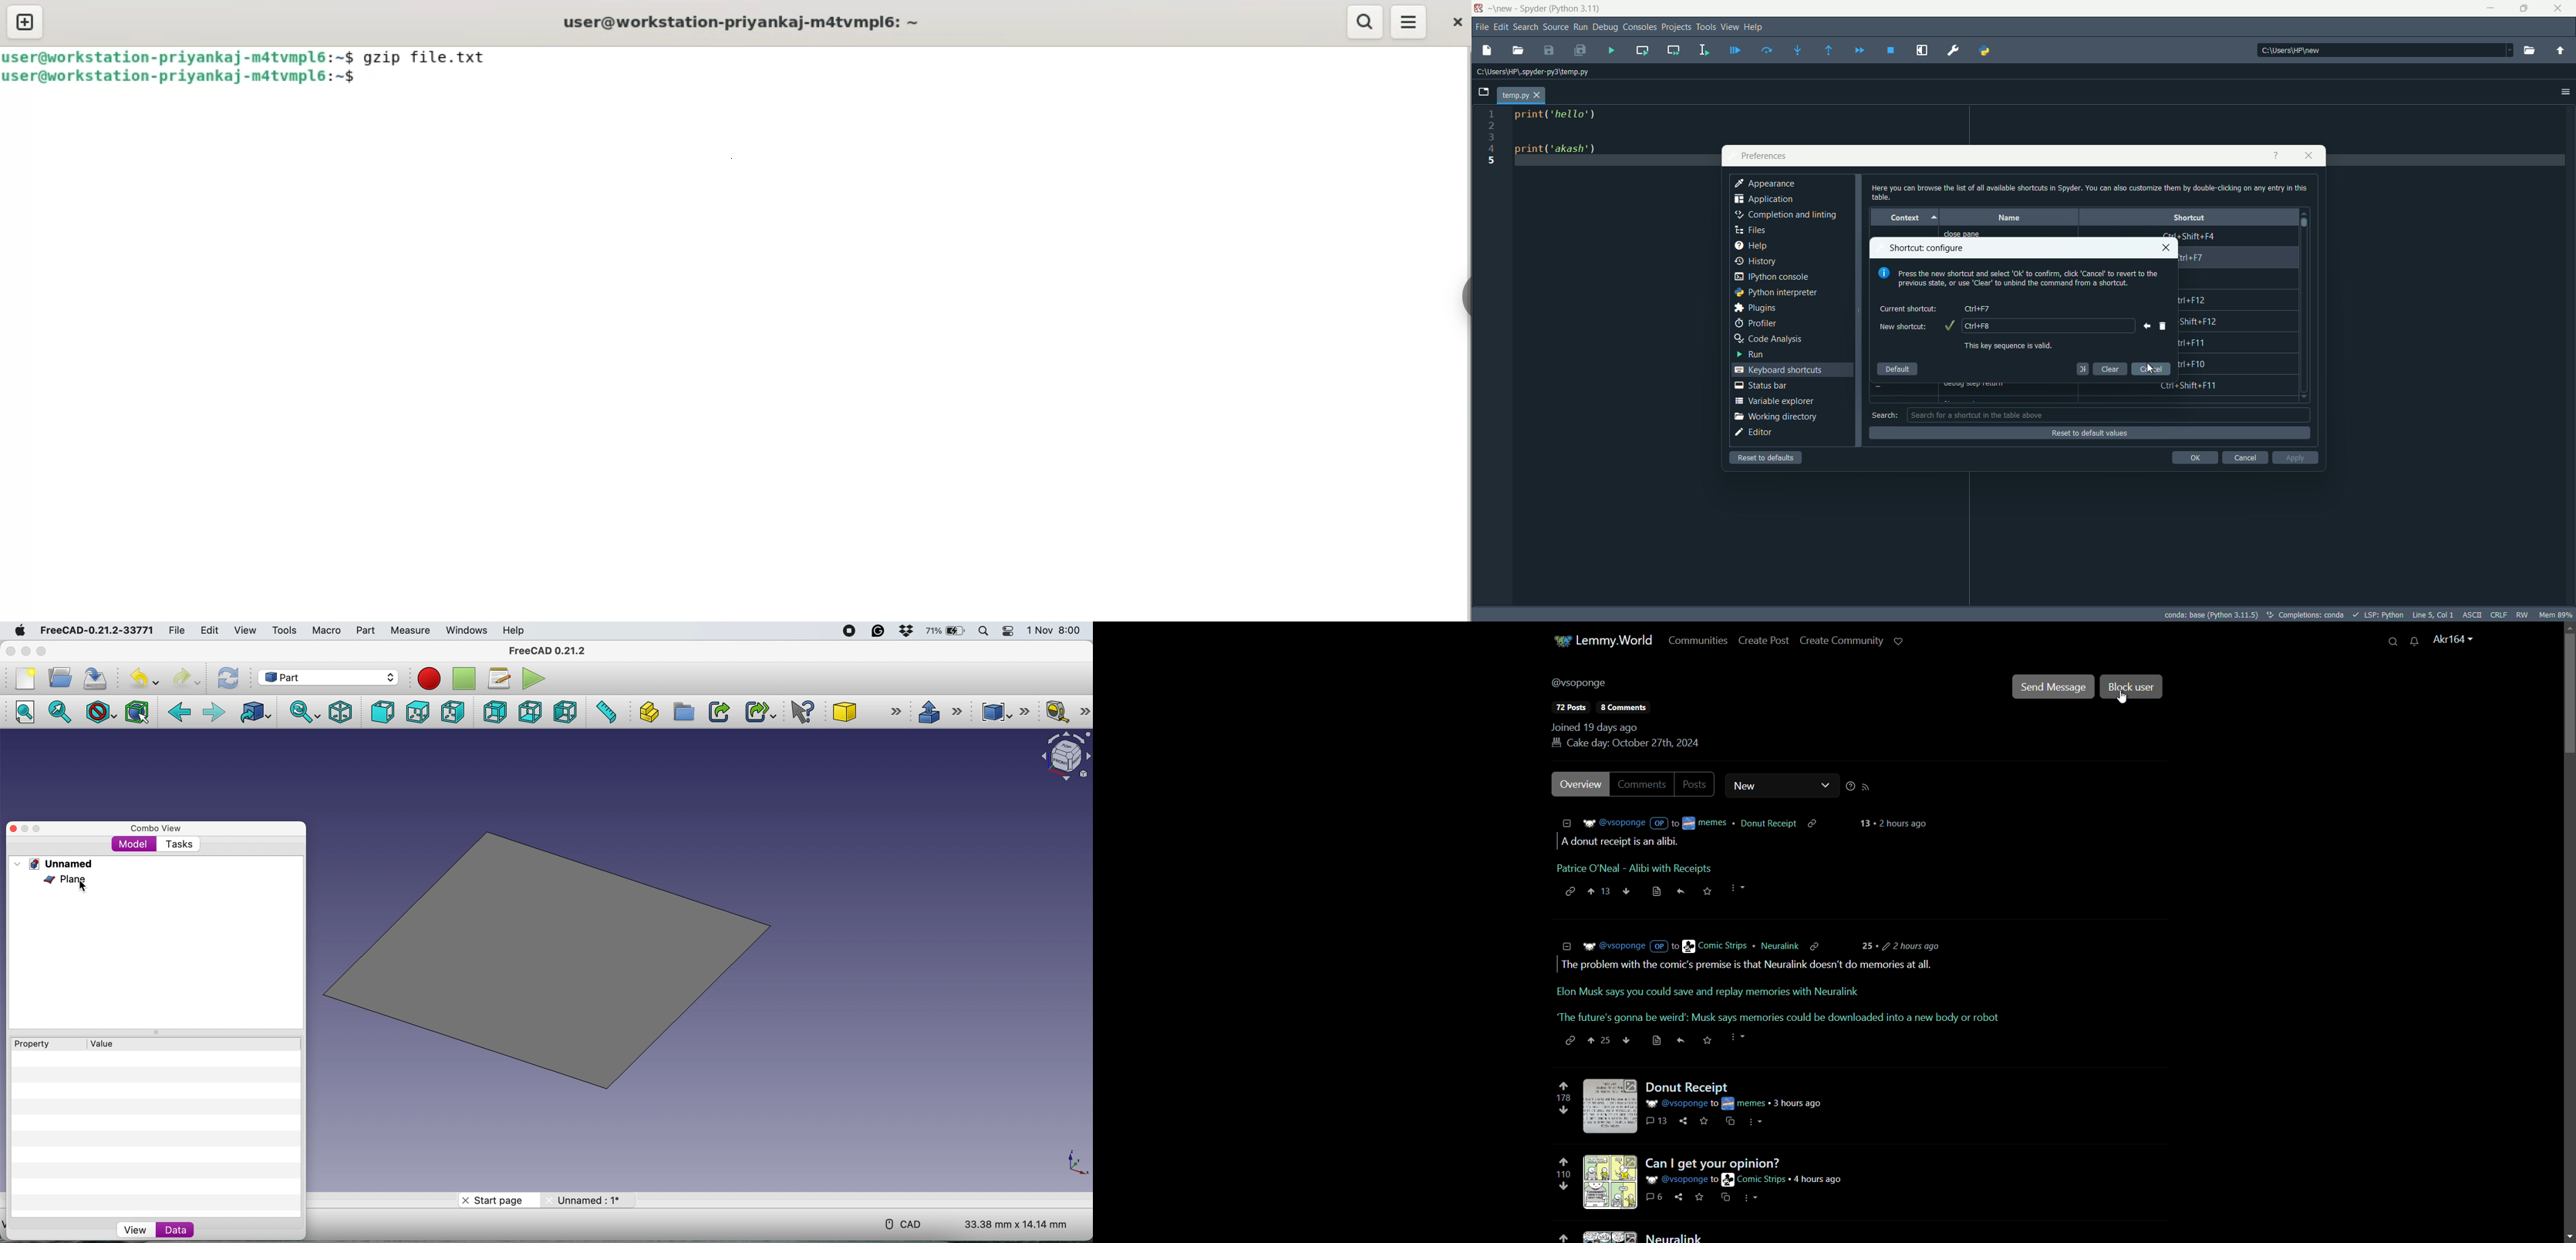  What do you see at coordinates (2432, 613) in the screenshot?
I see `cursor position` at bounding box center [2432, 613].